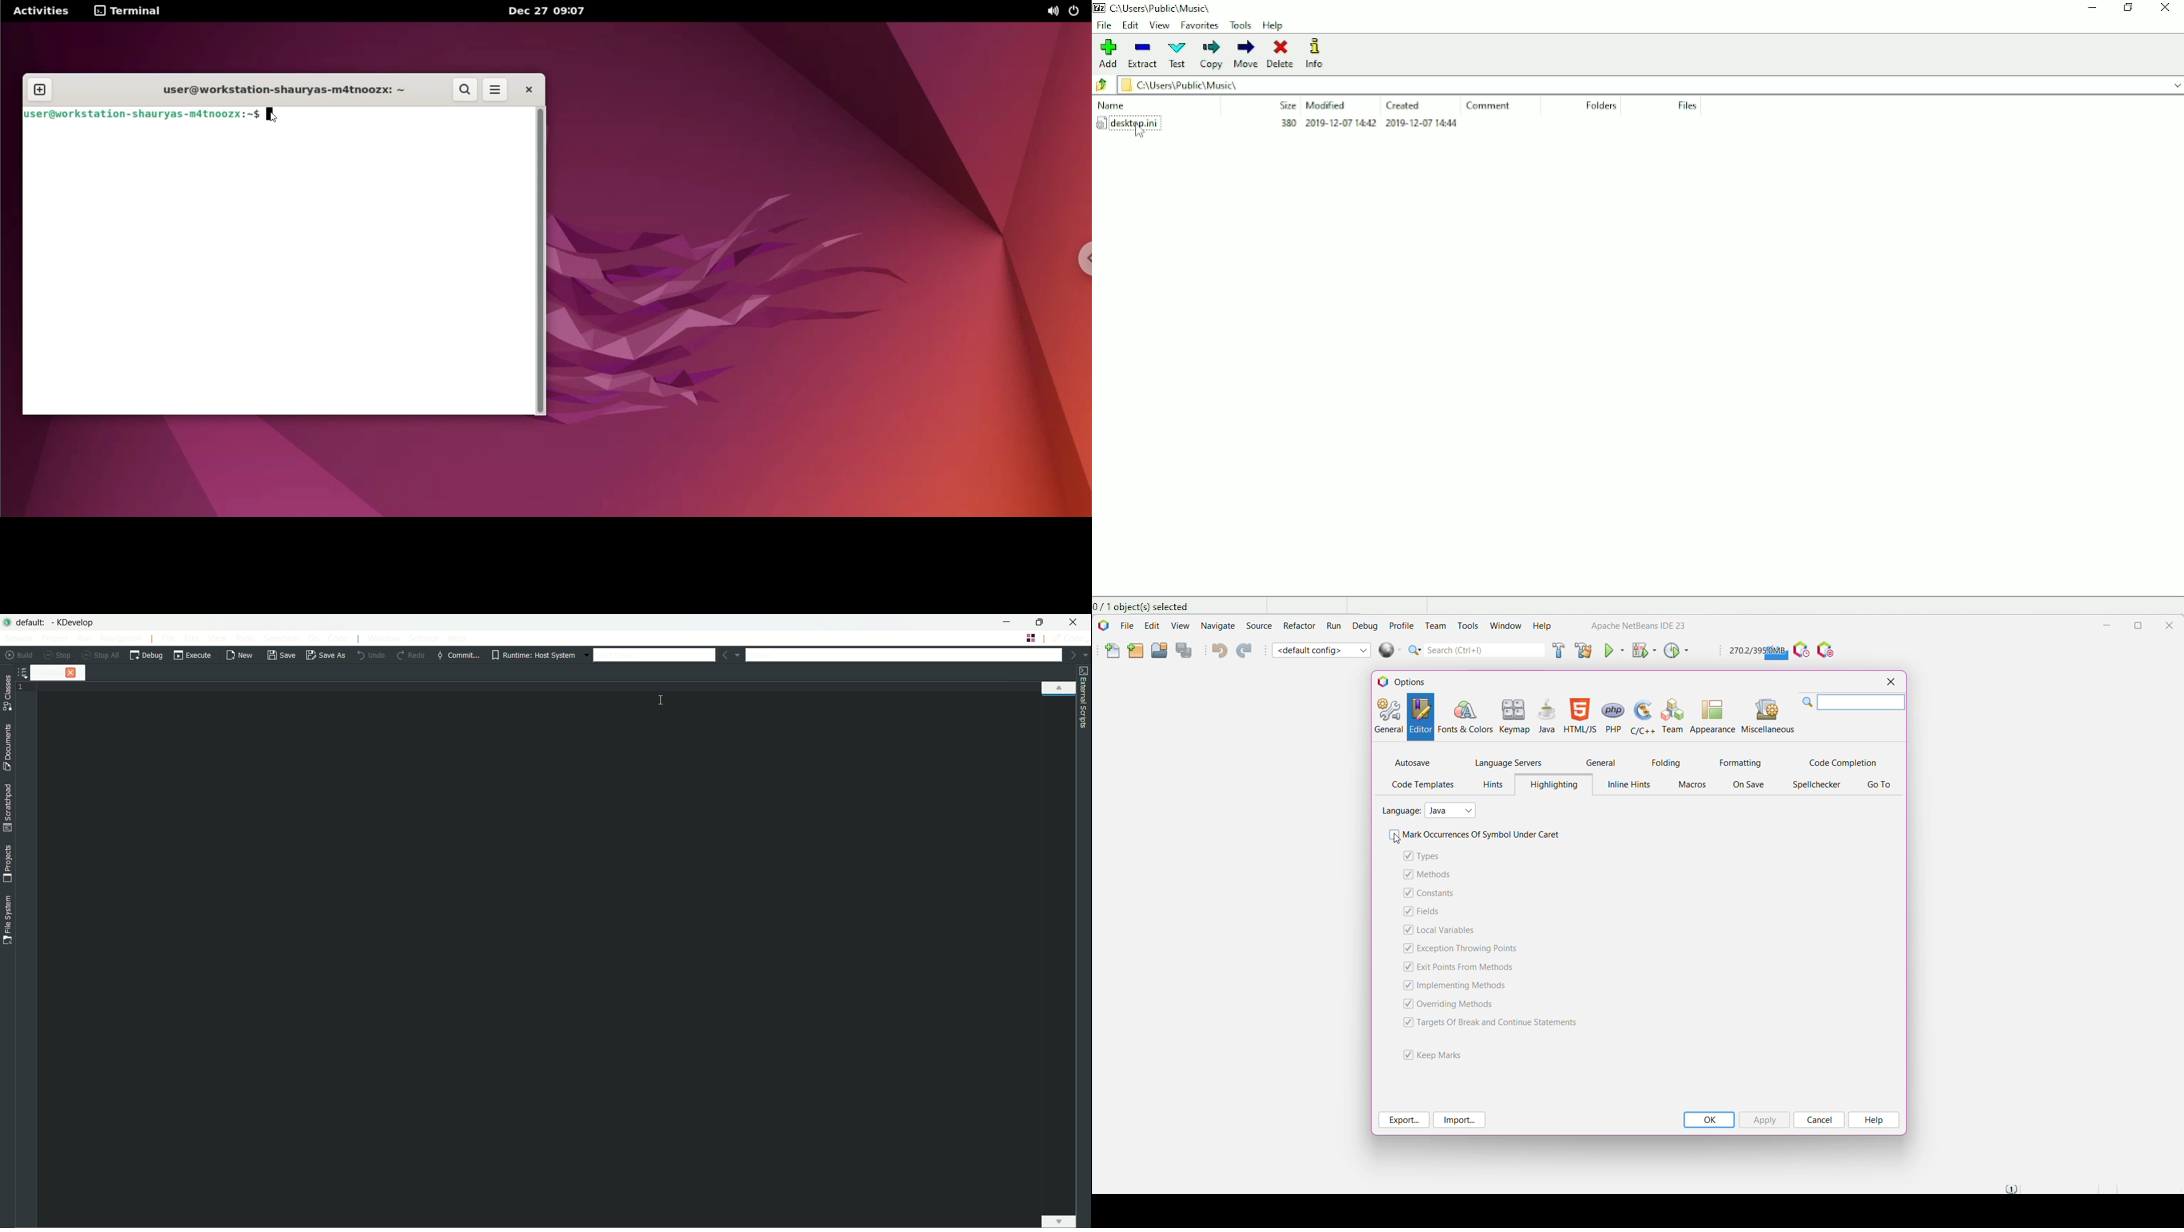 The height and width of the screenshot is (1232, 2184). What do you see at coordinates (1382, 683) in the screenshot?
I see `logo` at bounding box center [1382, 683].